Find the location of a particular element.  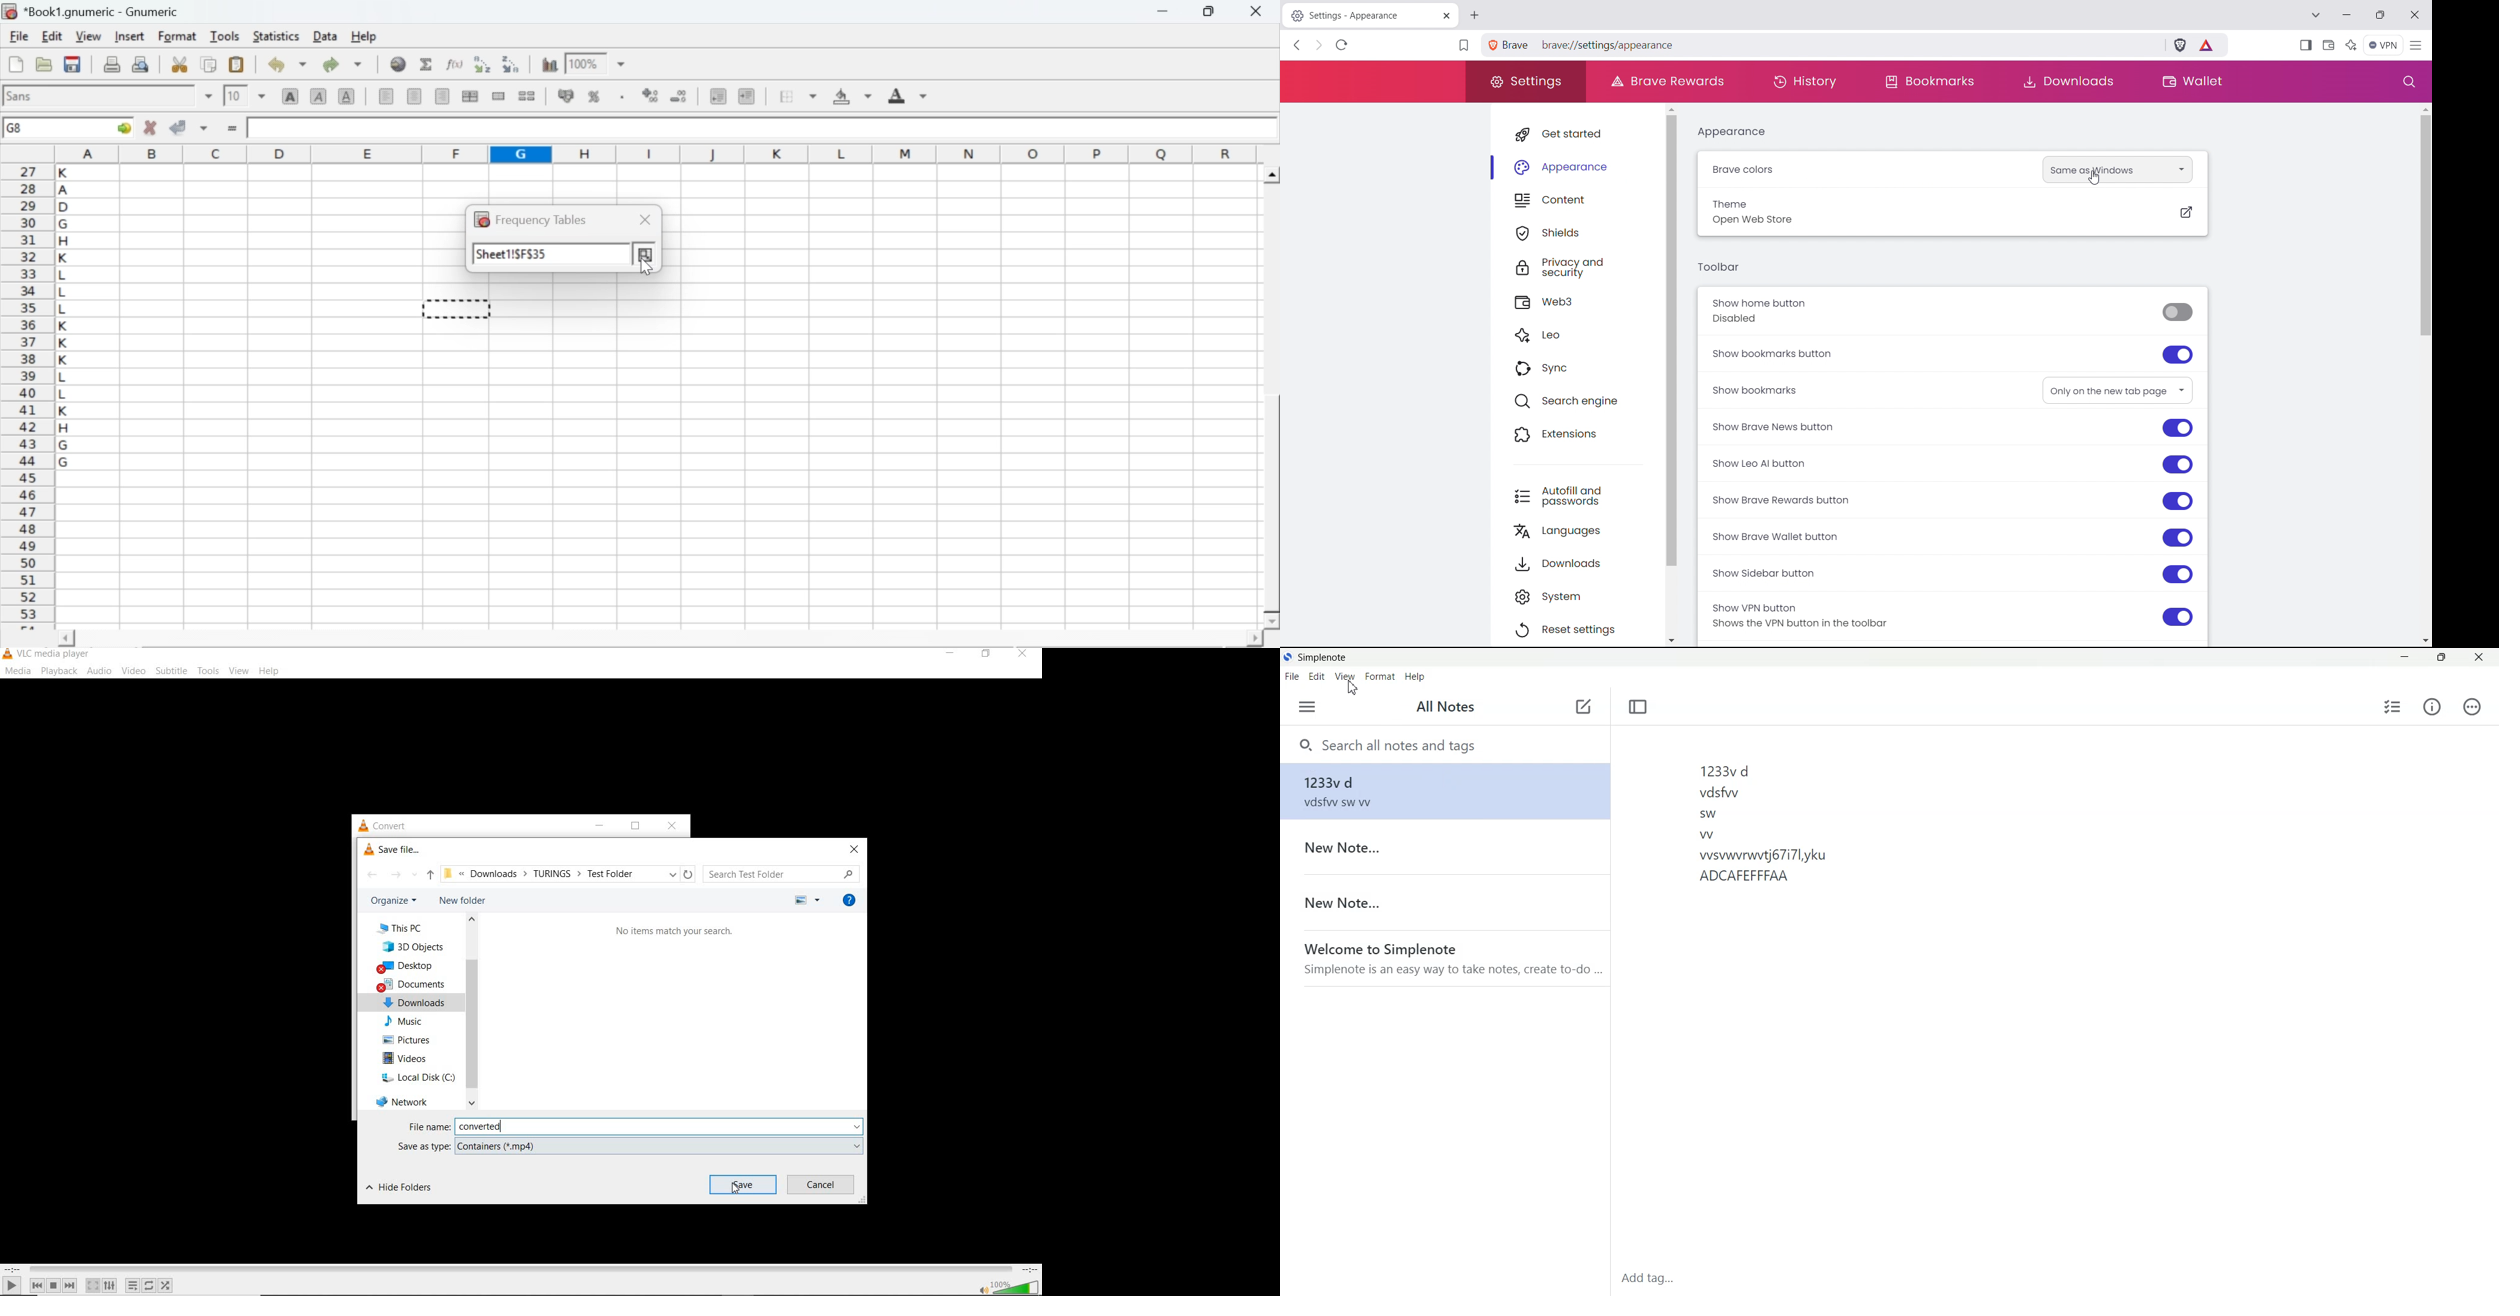

1233vd

vdsfwwy

sw

w
vsvwvrwvtj67i7lyku
ADCAFEFFFAA is located at coordinates (1763, 821).